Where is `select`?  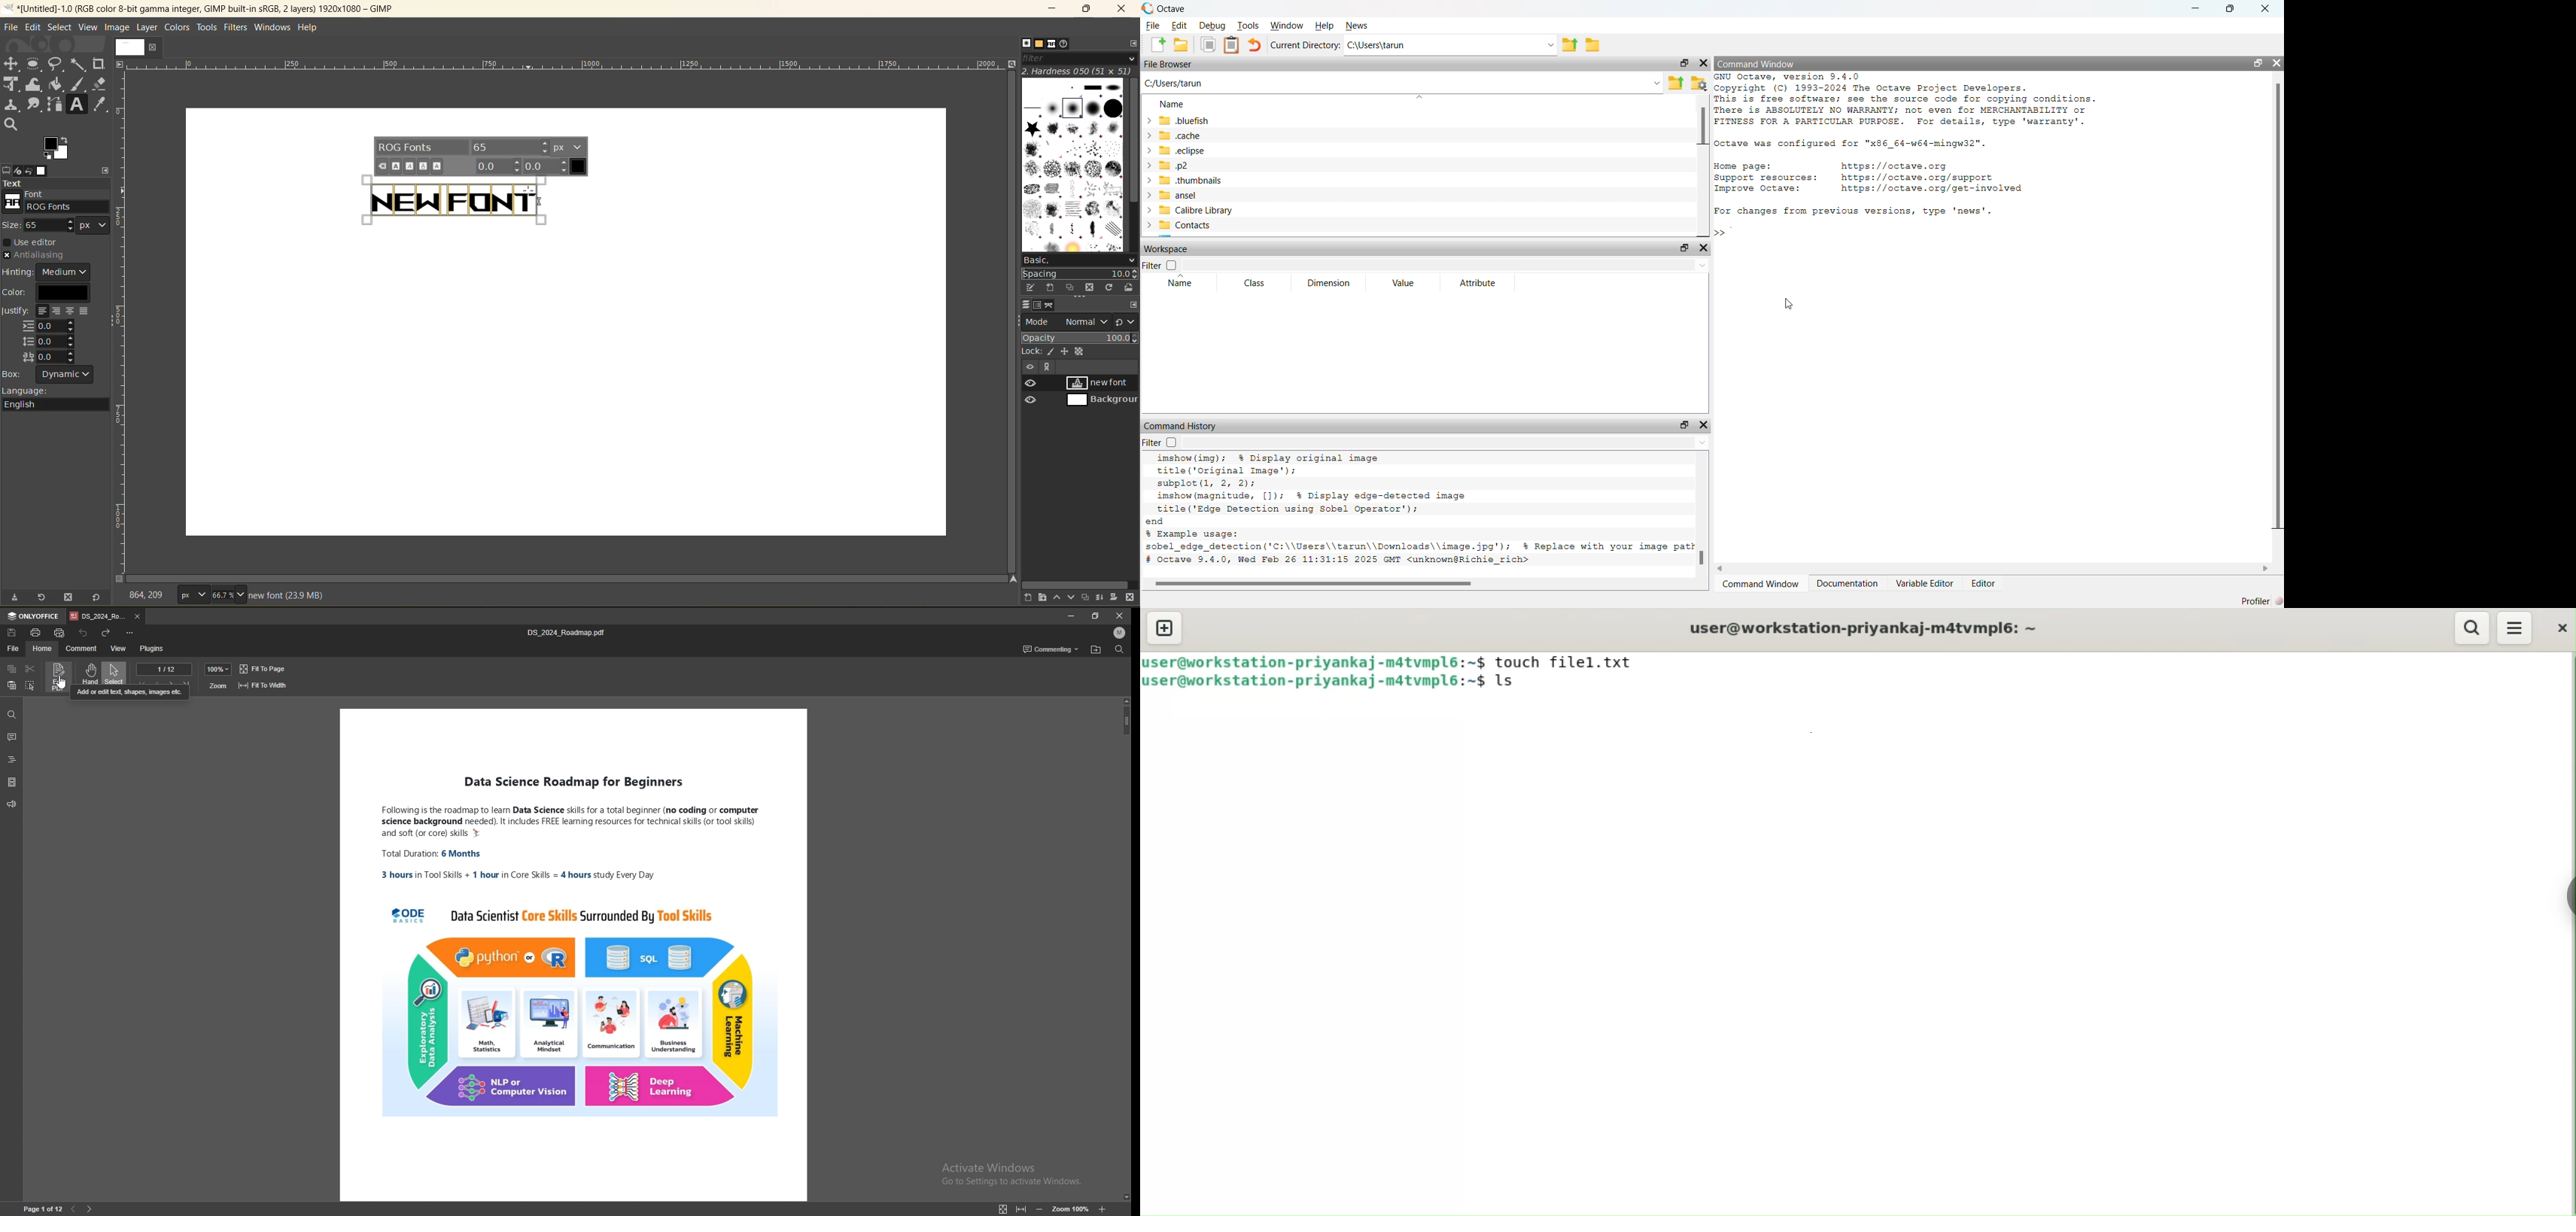
select is located at coordinates (114, 672).